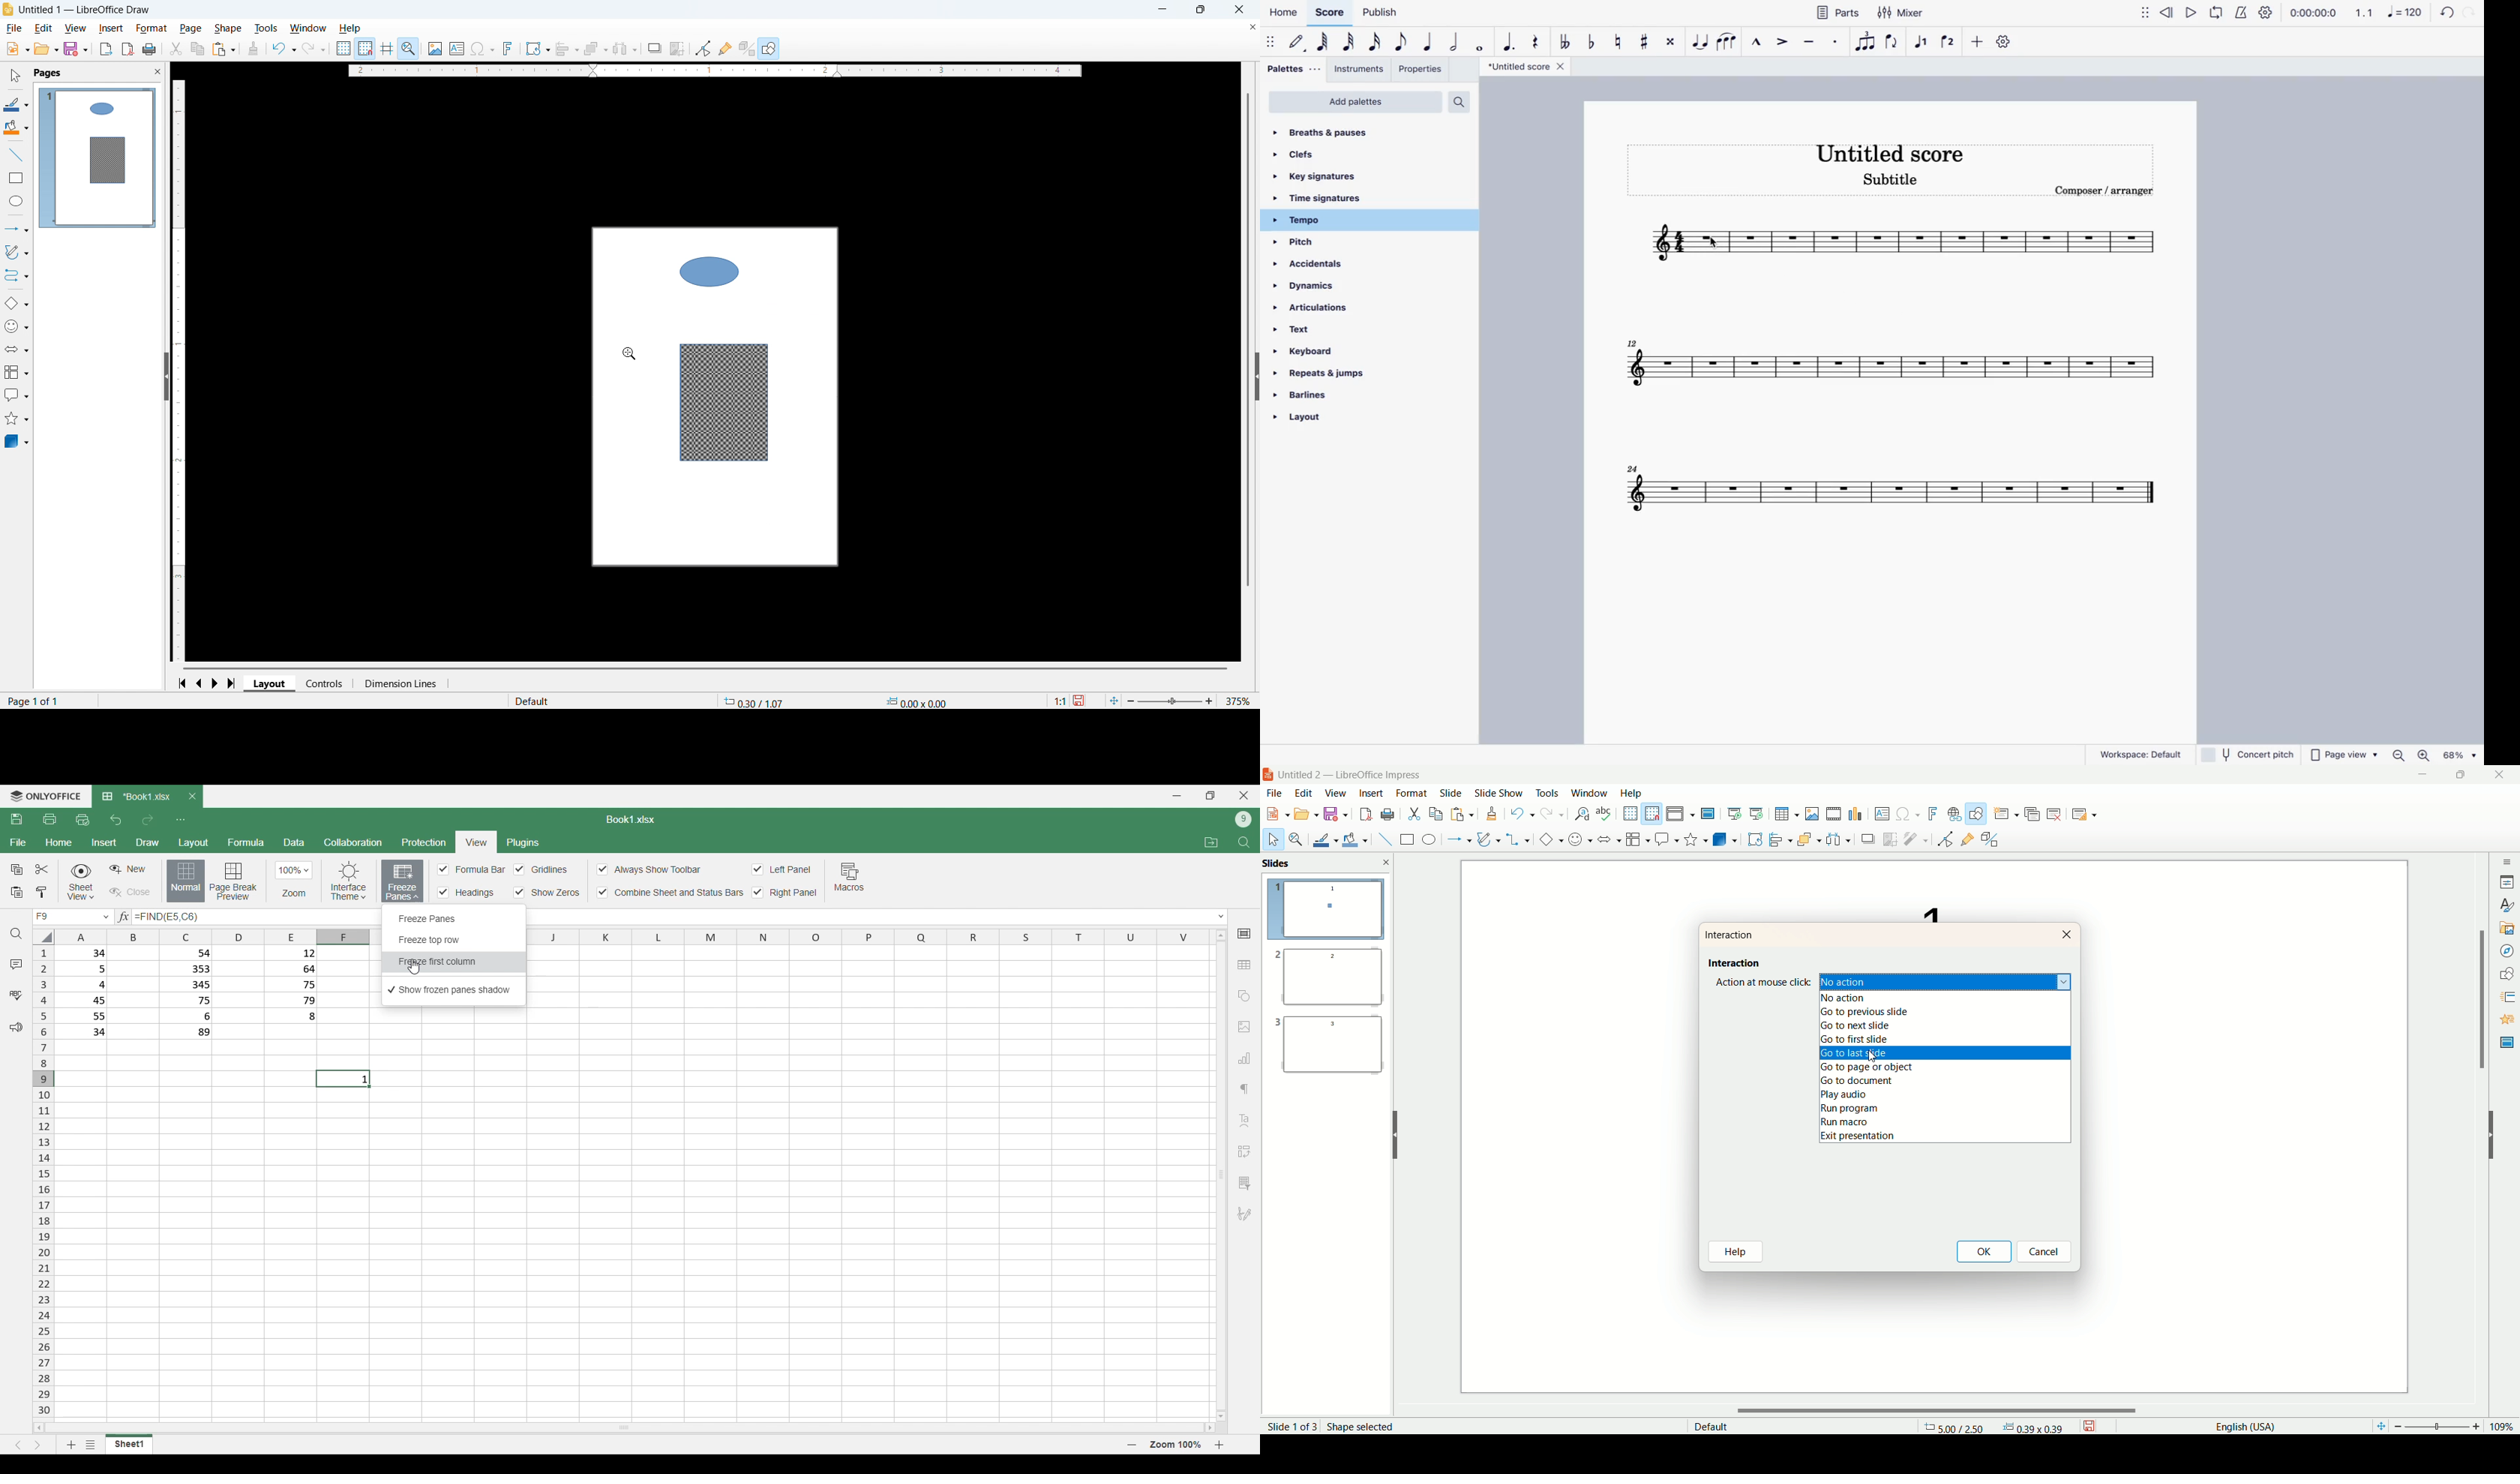 Image resolution: width=2520 pixels, height=1484 pixels. Describe the element at coordinates (1565, 39) in the screenshot. I see `double toggle flat` at that location.